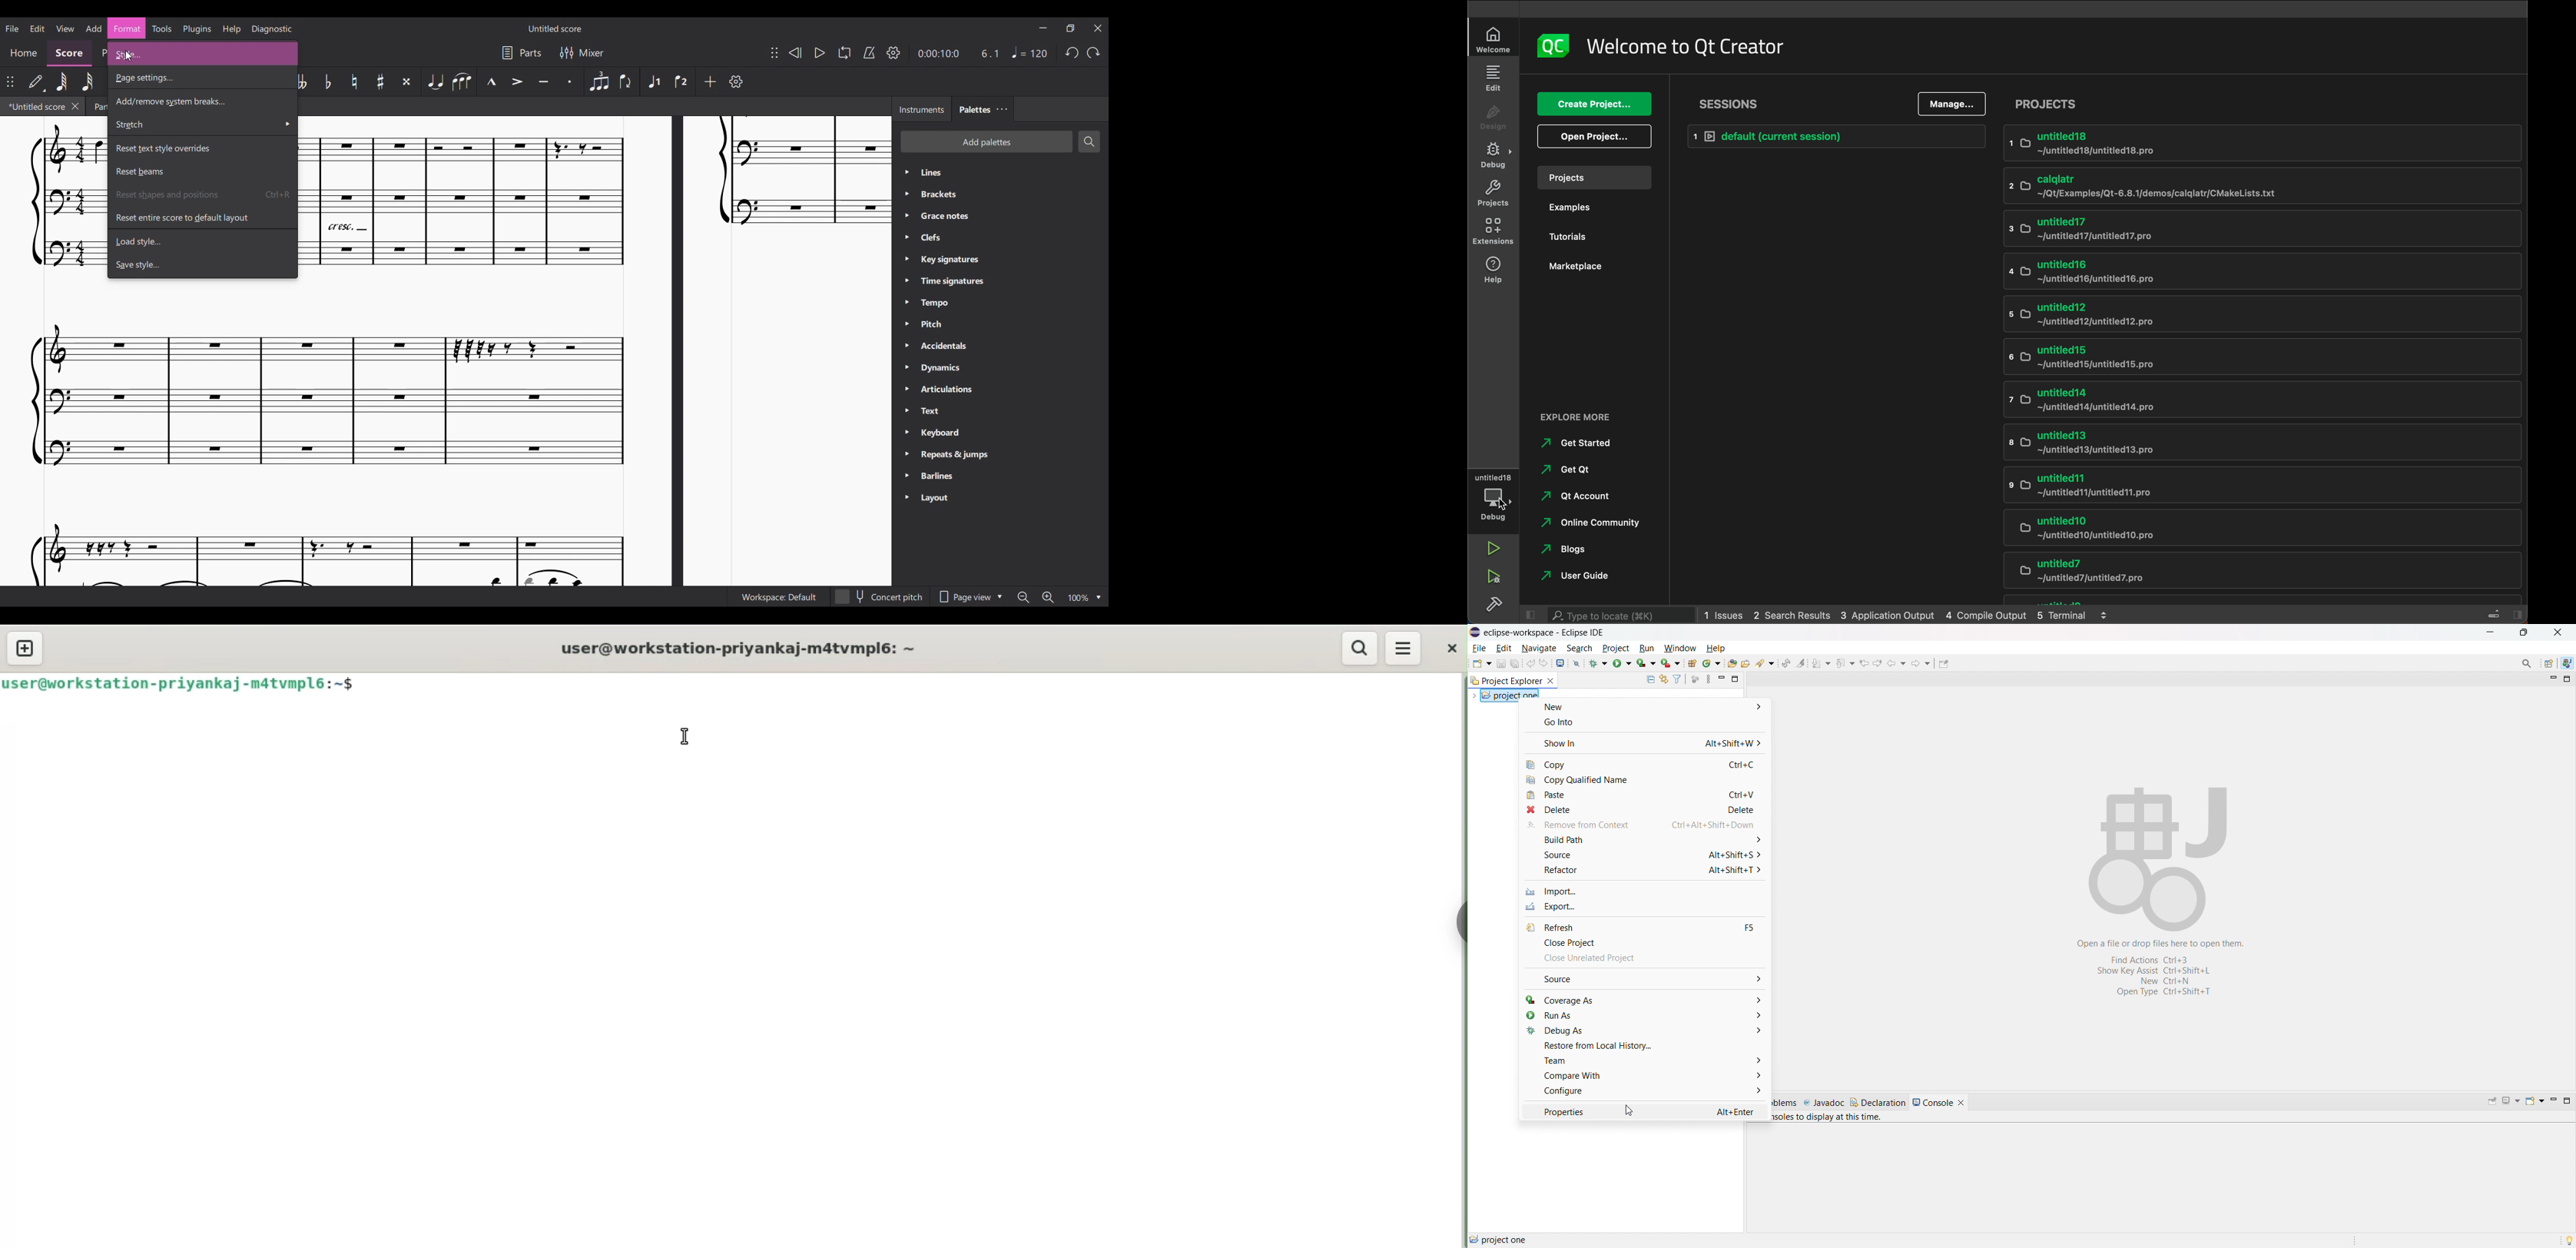  What do you see at coordinates (1910, 614) in the screenshot?
I see `logs` at bounding box center [1910, 614].